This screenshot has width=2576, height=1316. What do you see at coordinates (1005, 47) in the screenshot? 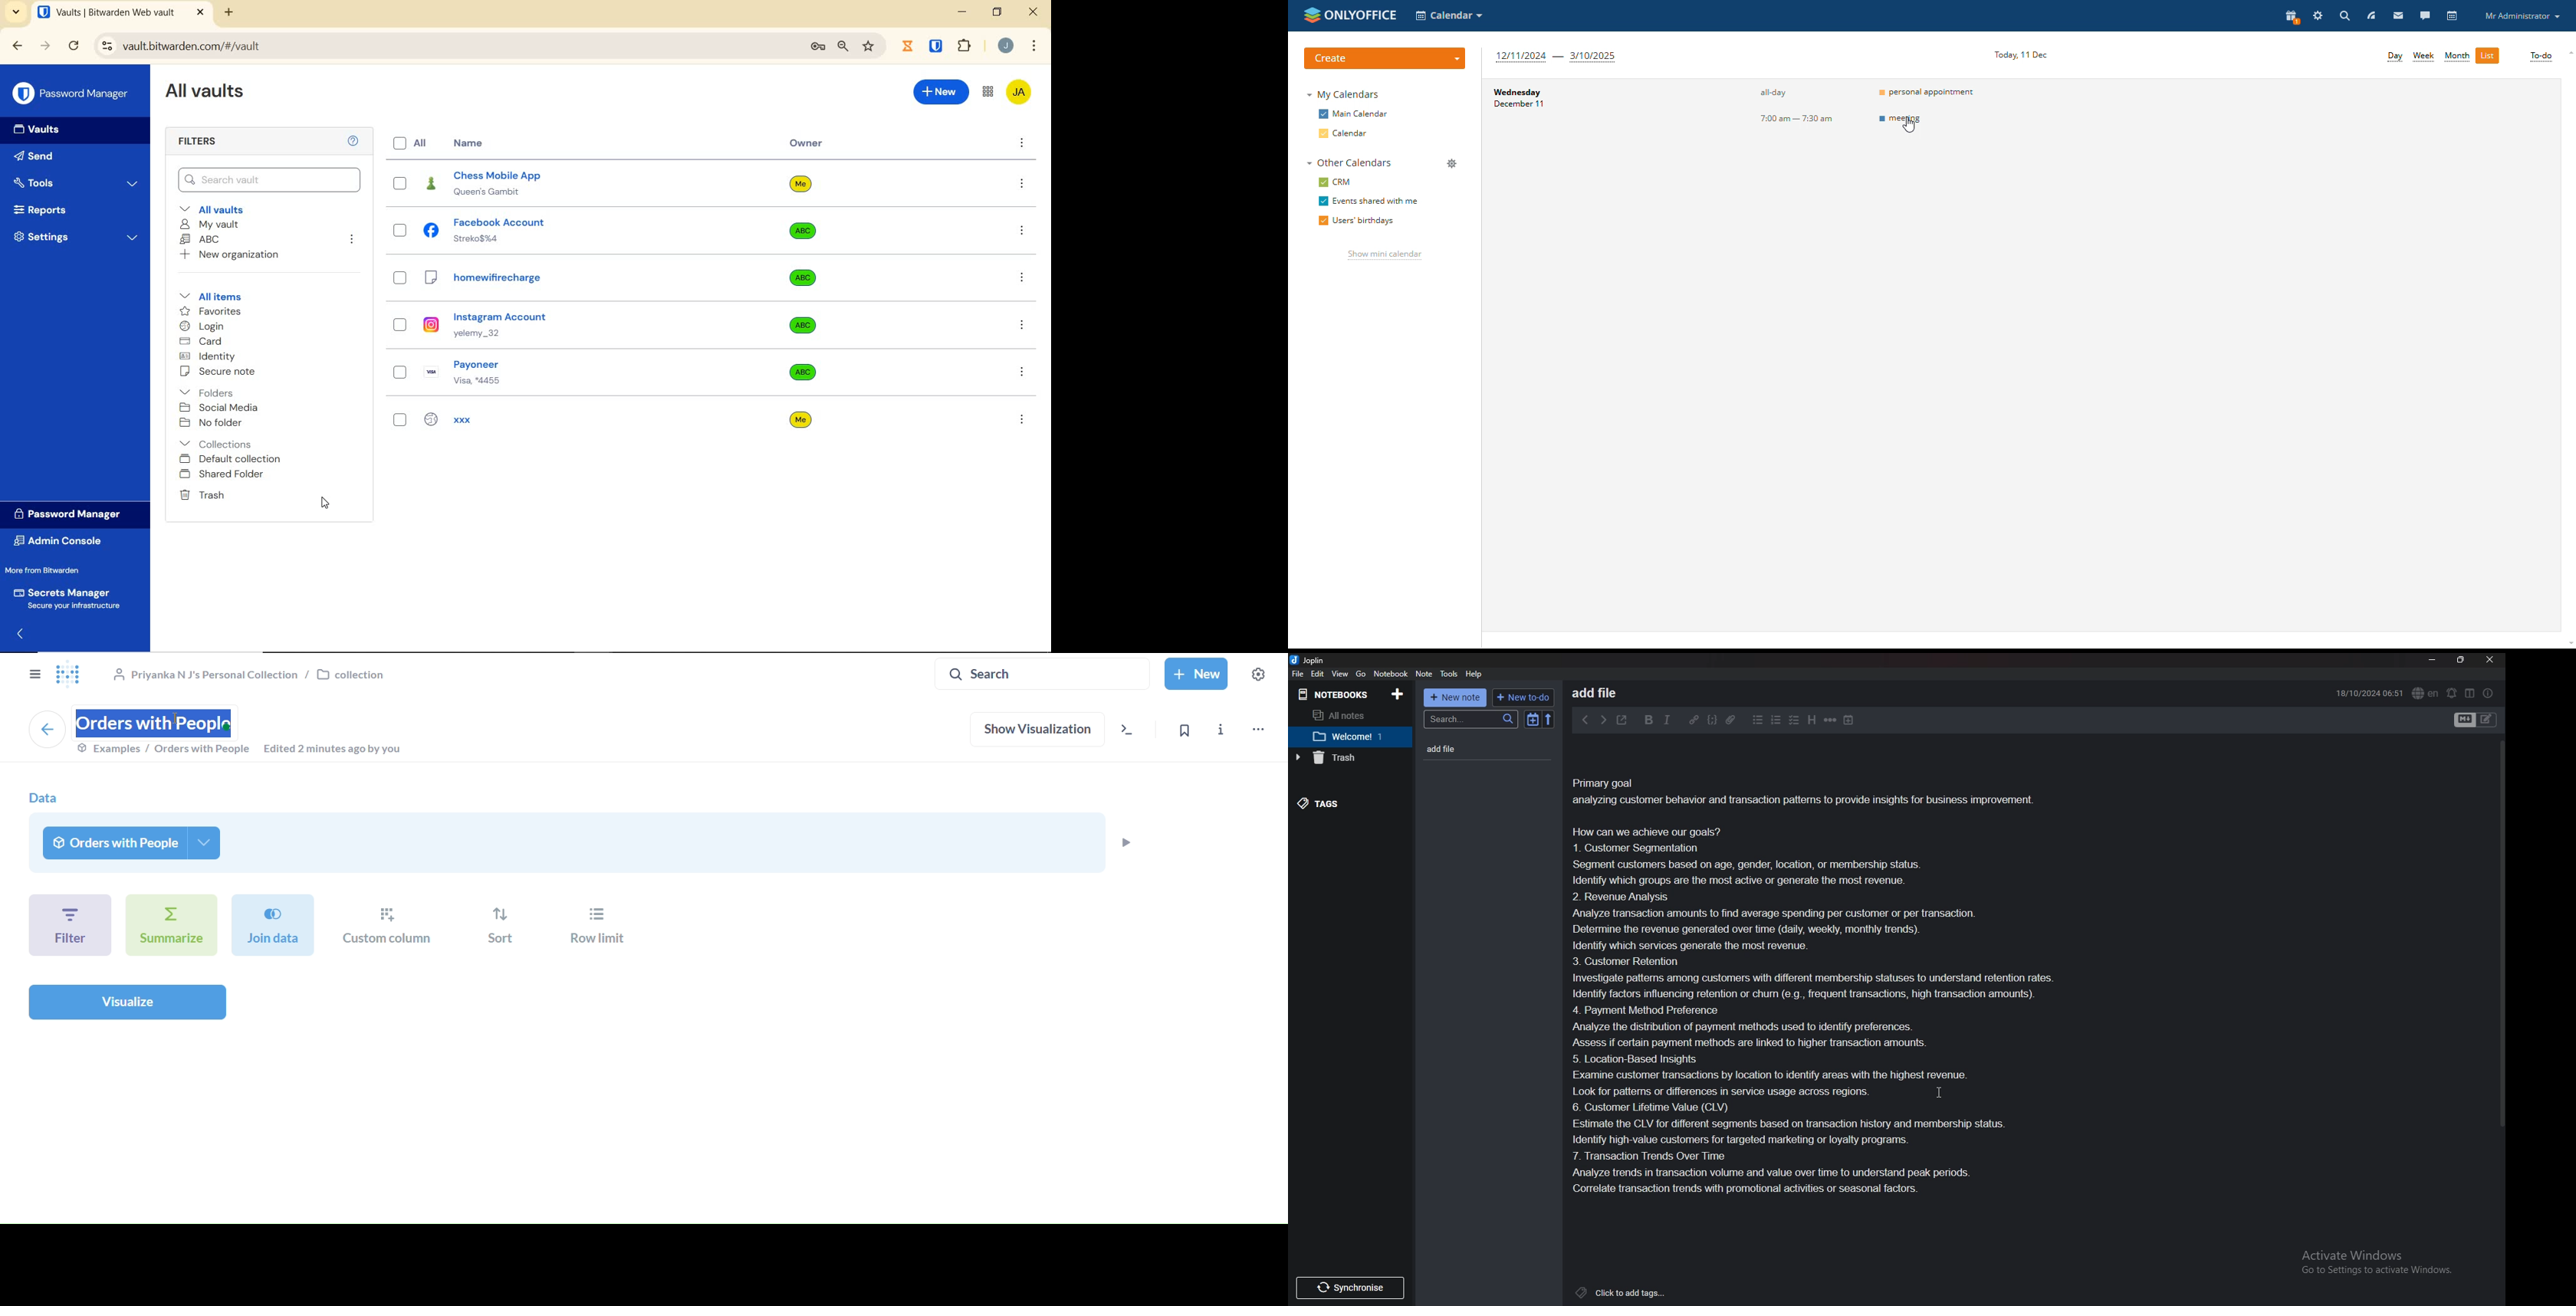
I see `Account` at bounding box center [1005, 47].